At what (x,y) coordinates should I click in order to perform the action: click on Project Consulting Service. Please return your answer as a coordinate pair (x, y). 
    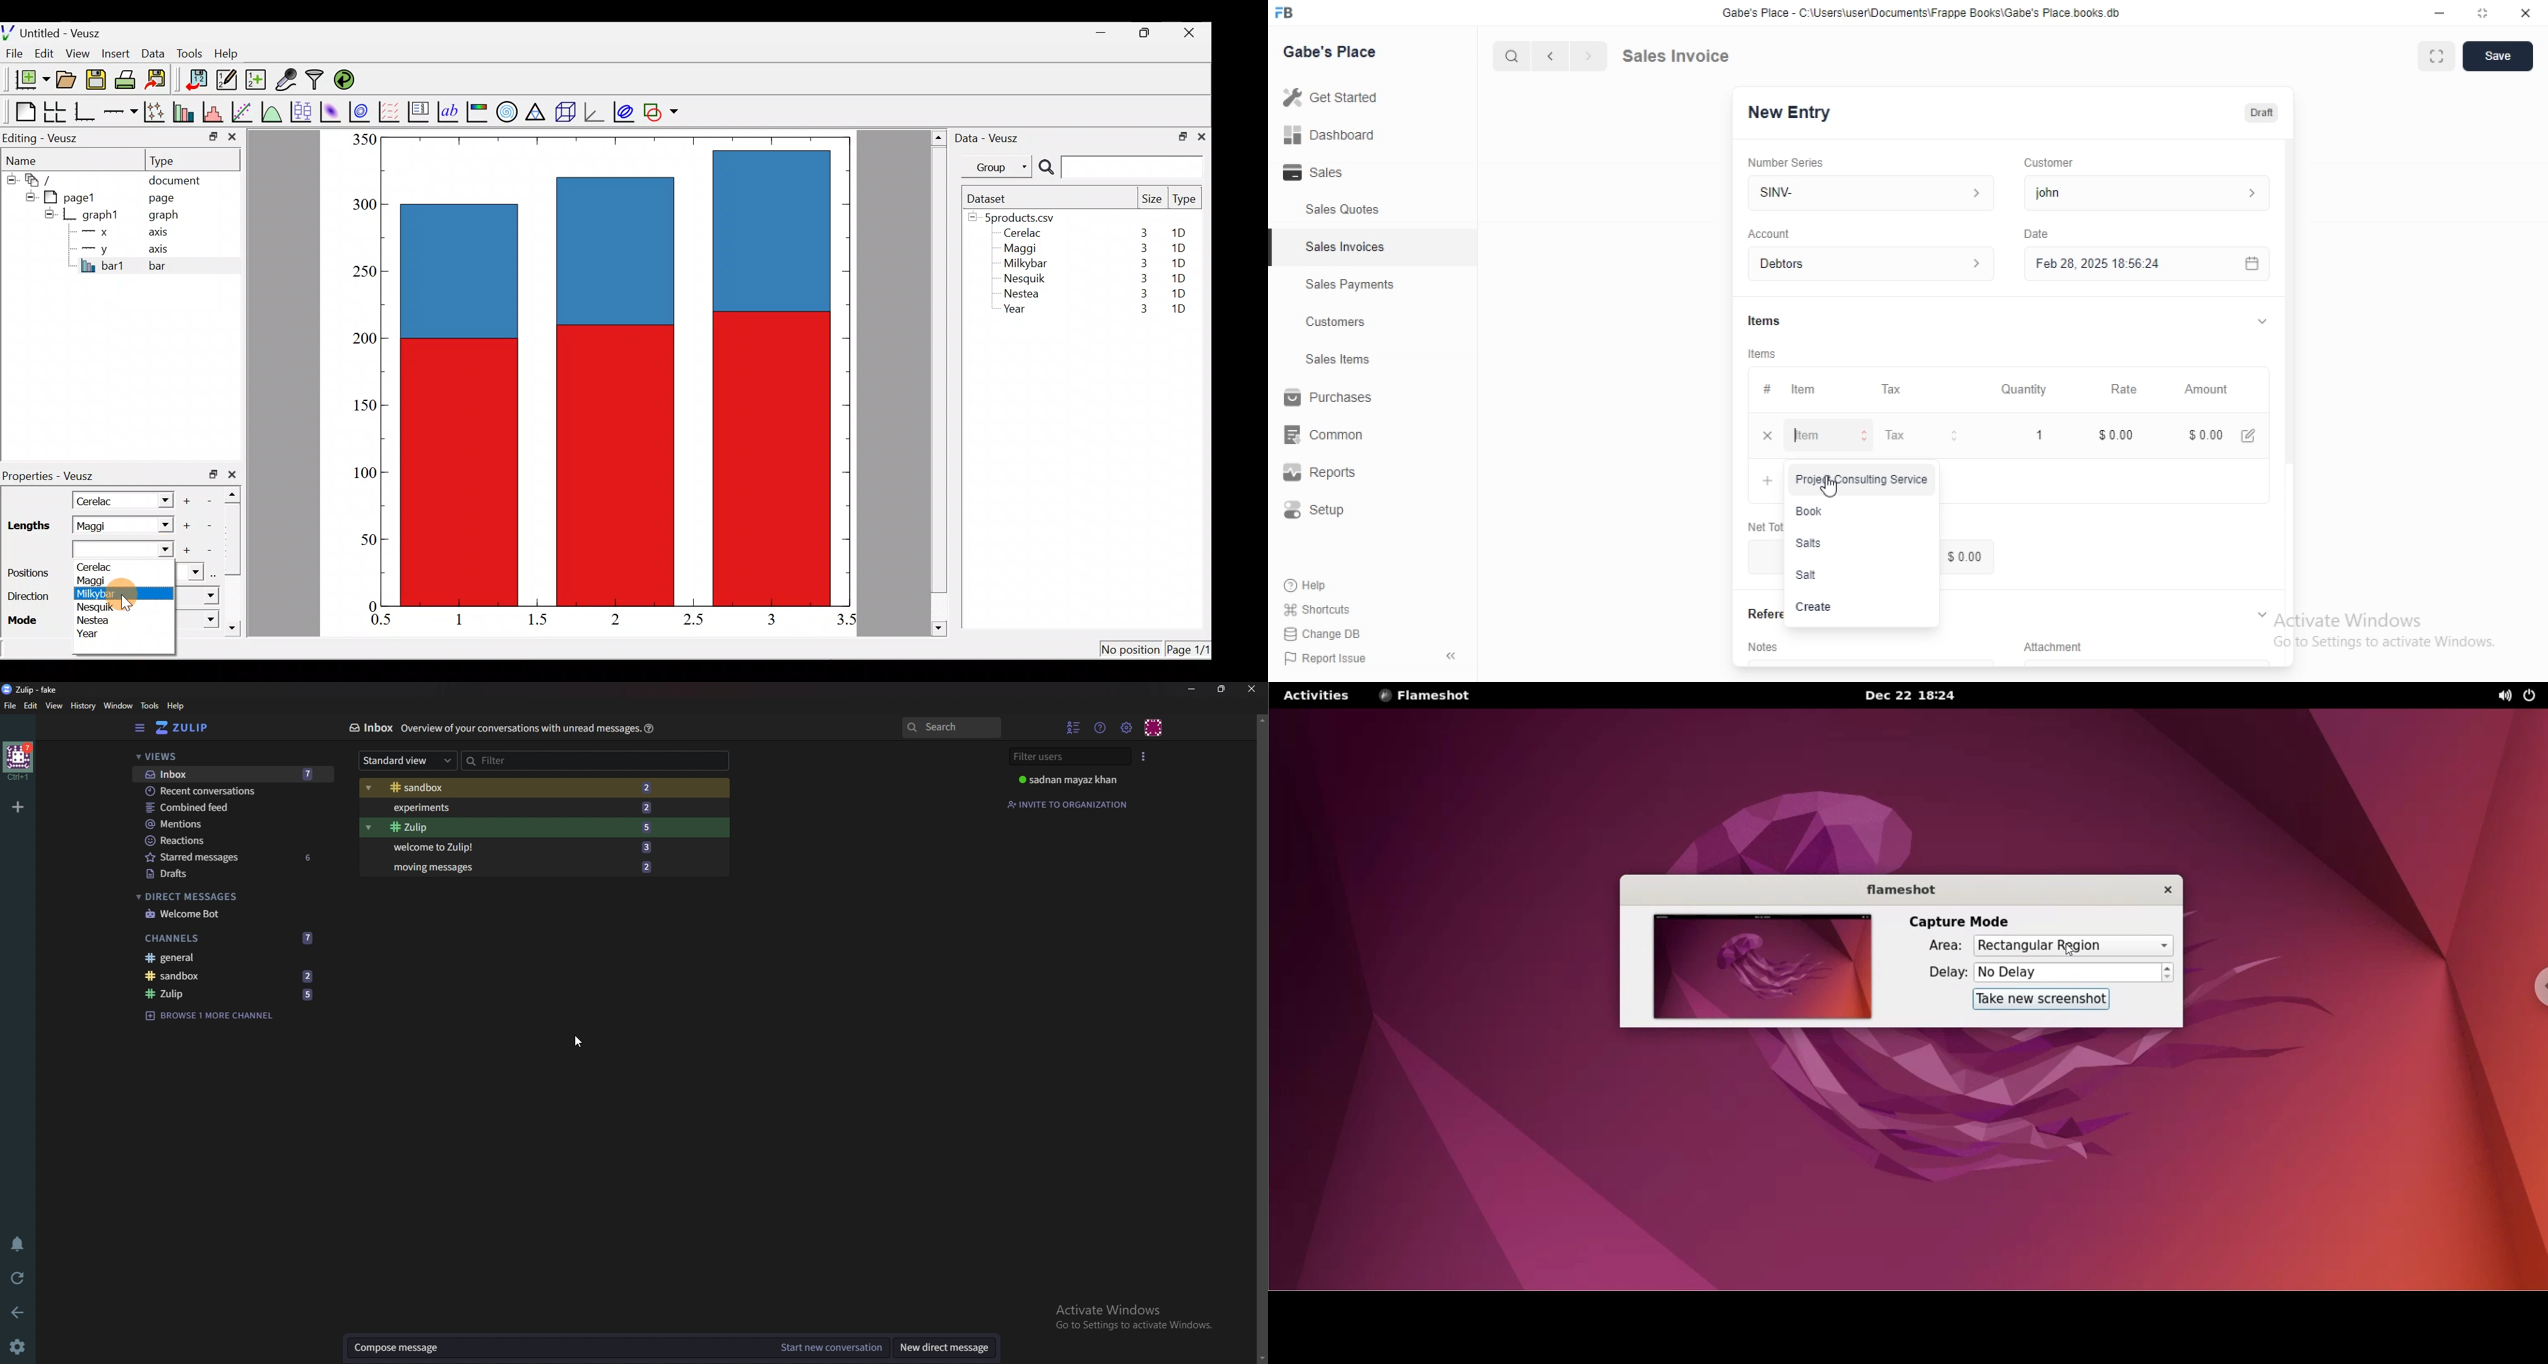
    Looking at the image, I should click on (1861, 480).